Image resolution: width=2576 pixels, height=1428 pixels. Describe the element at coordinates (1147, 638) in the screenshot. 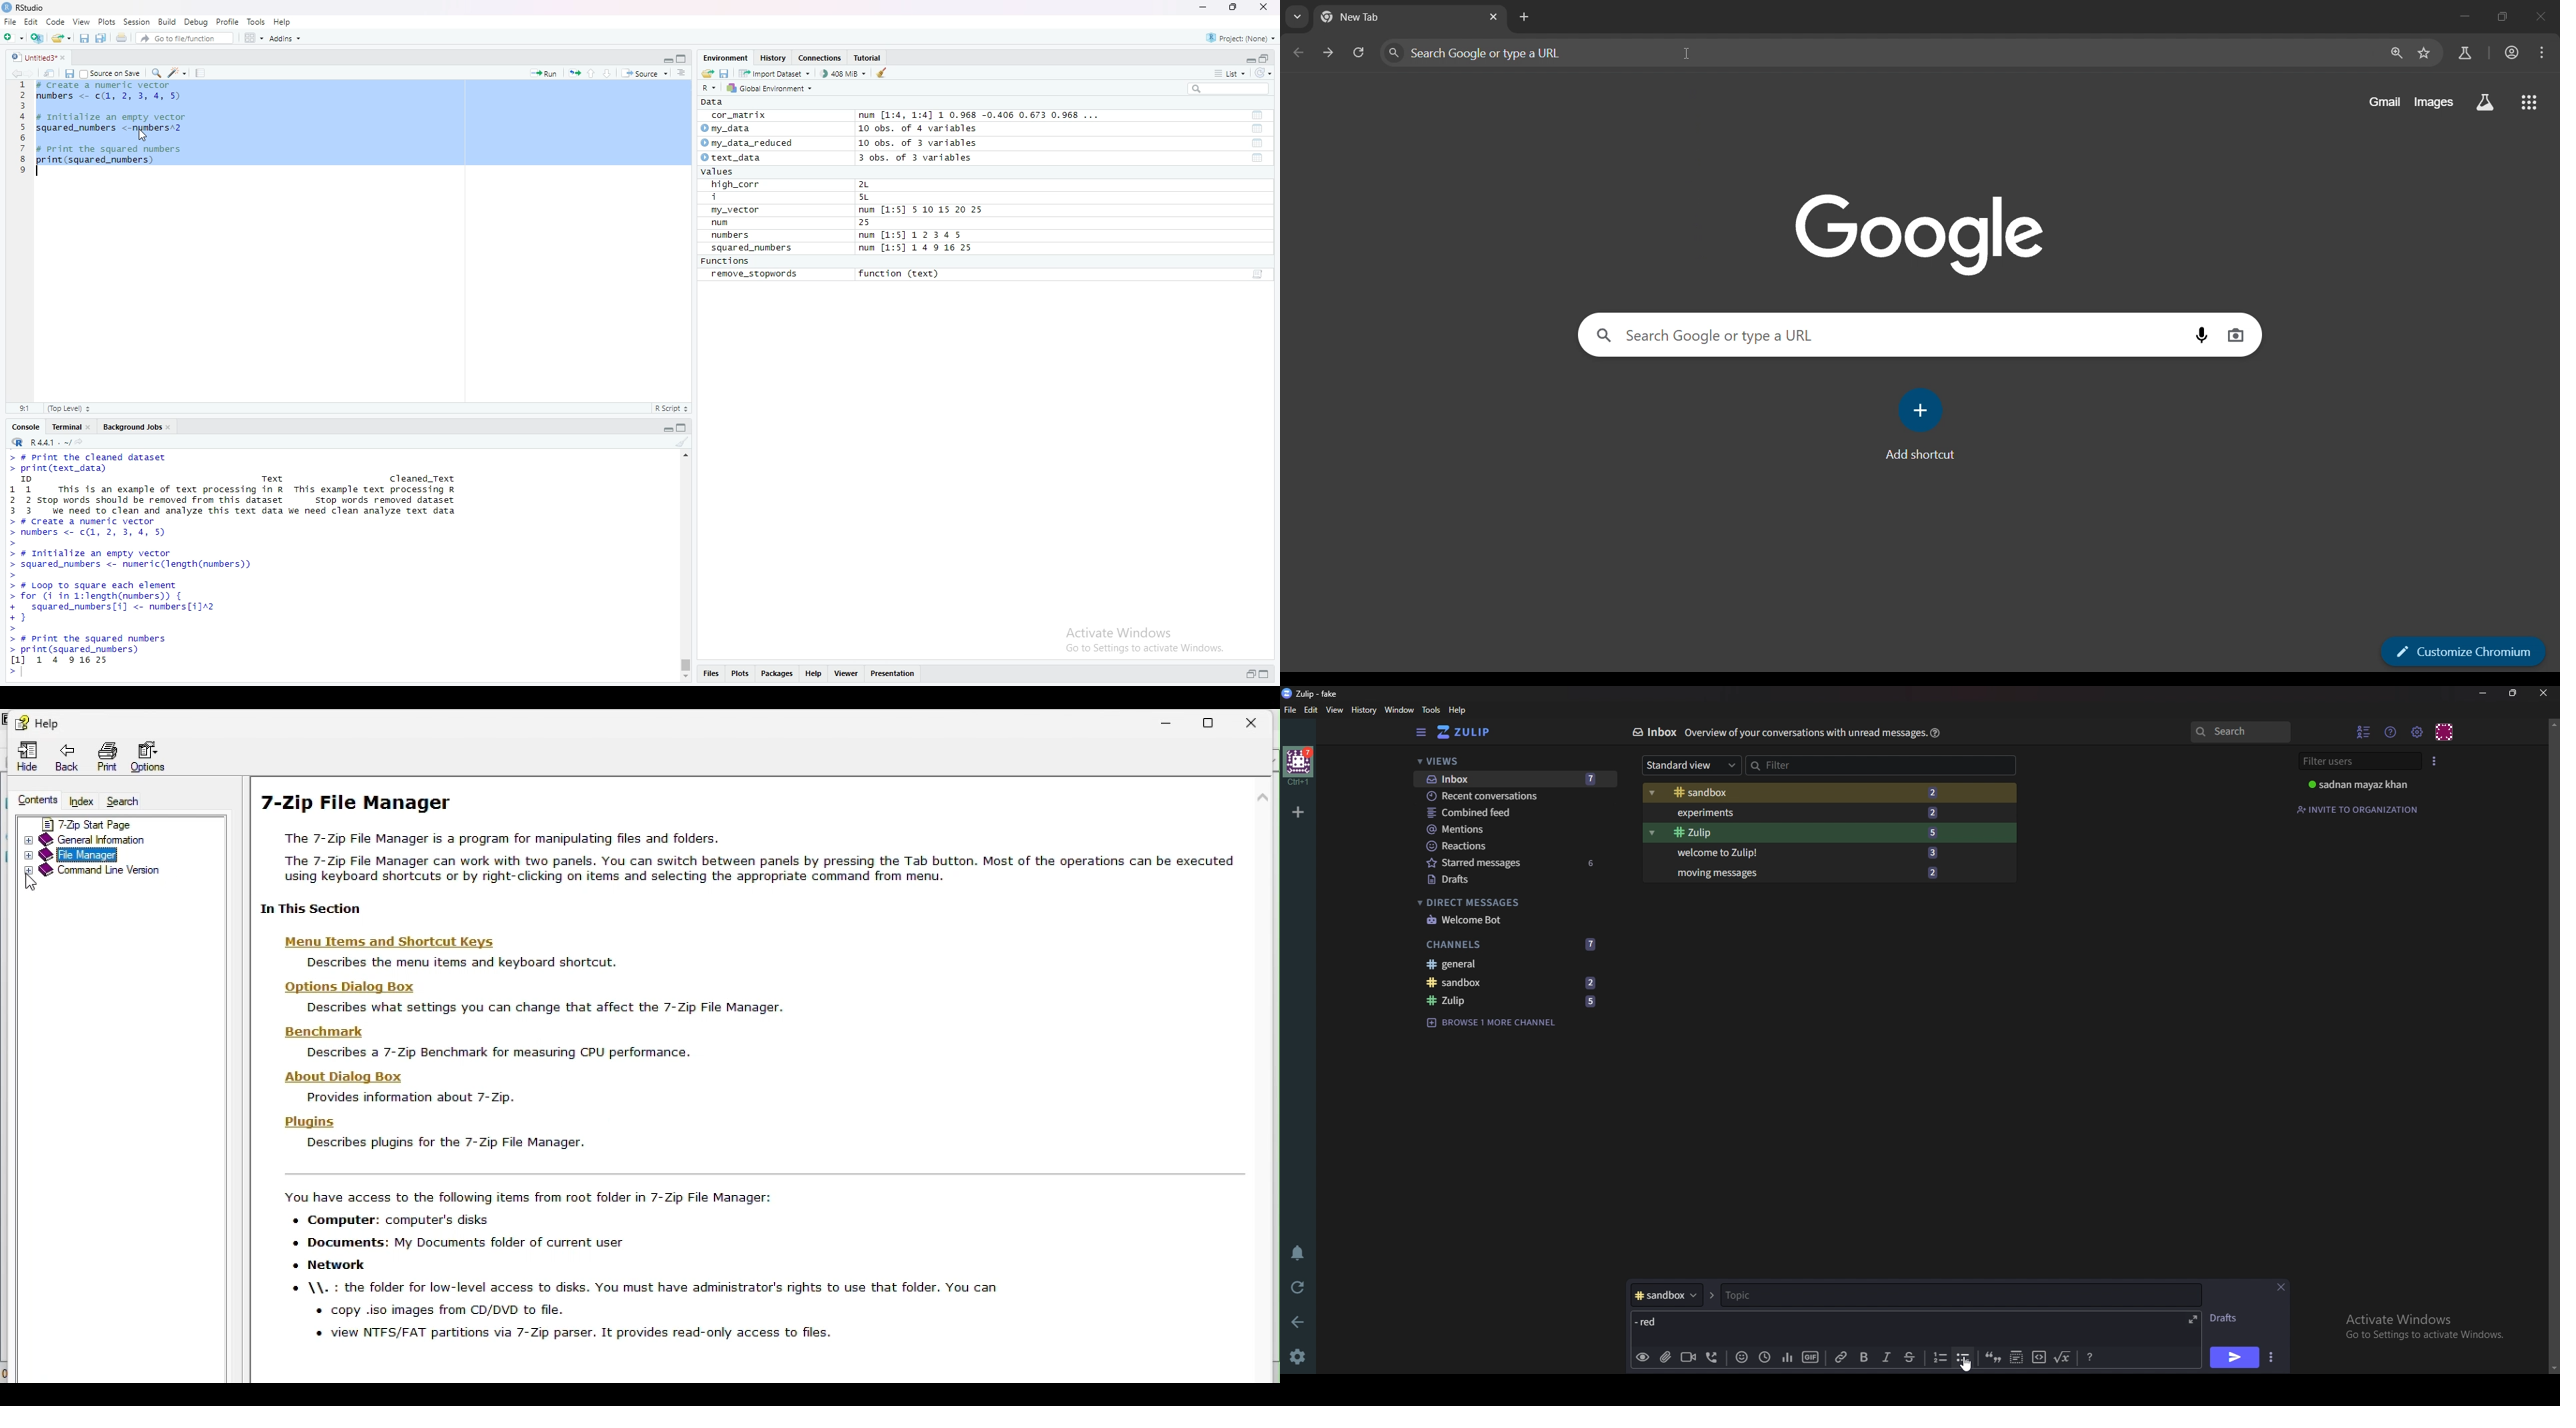

I see `Activate Windows
Go to Settings to activate Windows.` at that location.